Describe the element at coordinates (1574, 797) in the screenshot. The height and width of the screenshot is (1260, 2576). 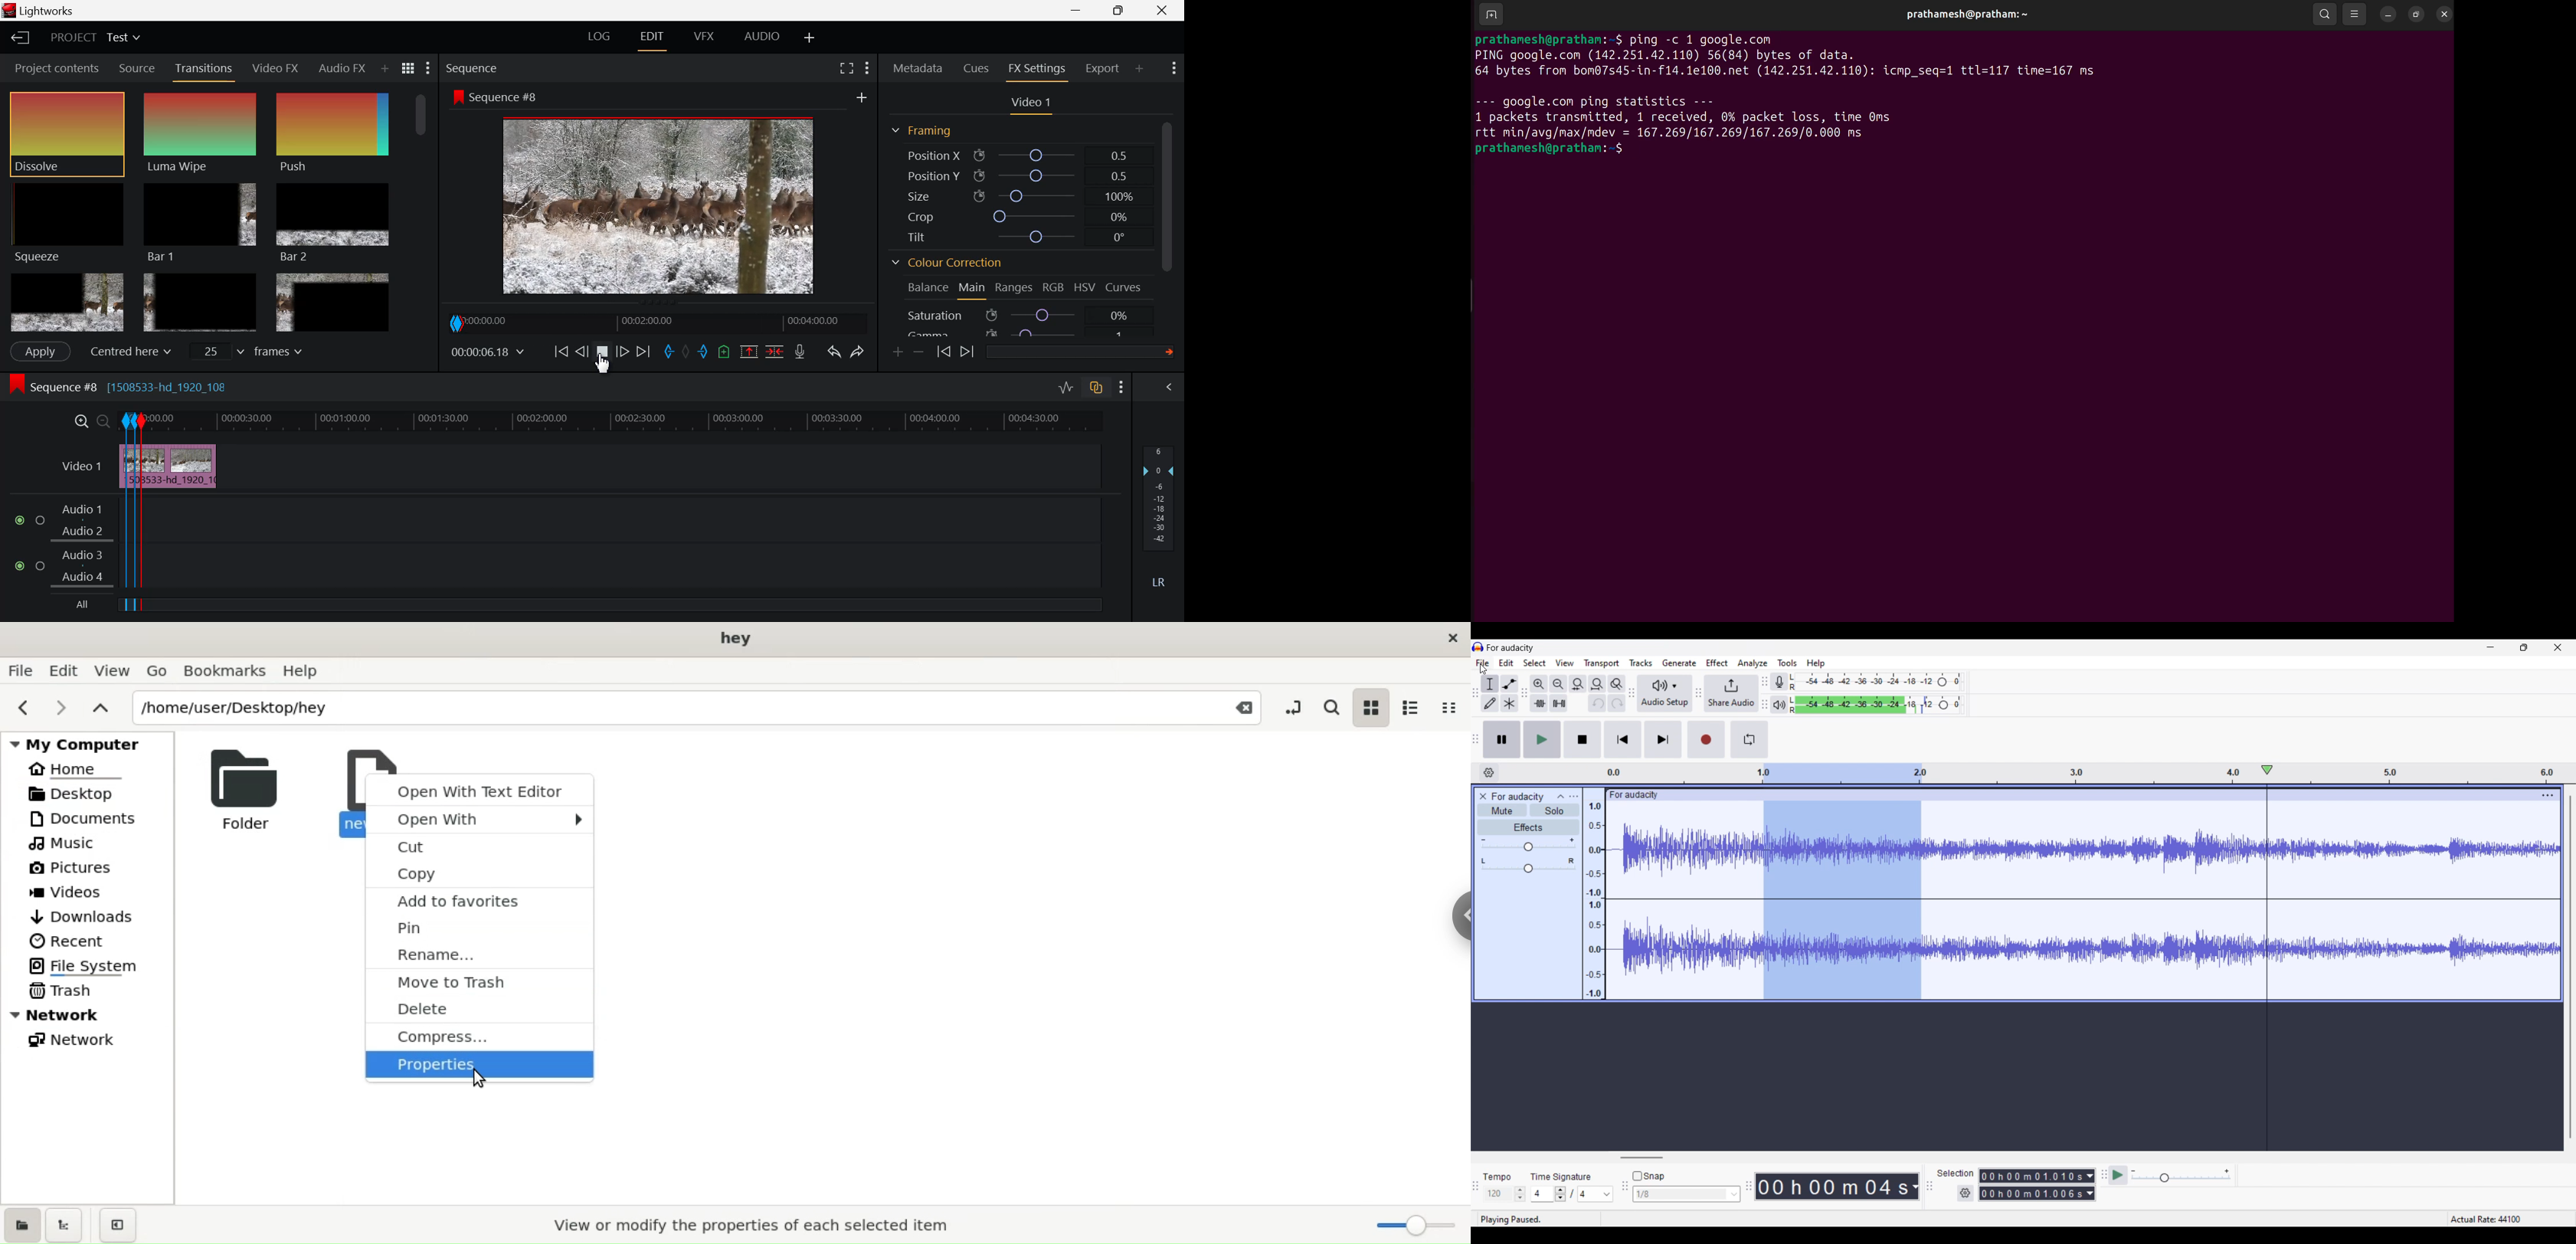
I see `Open menu` at that location.